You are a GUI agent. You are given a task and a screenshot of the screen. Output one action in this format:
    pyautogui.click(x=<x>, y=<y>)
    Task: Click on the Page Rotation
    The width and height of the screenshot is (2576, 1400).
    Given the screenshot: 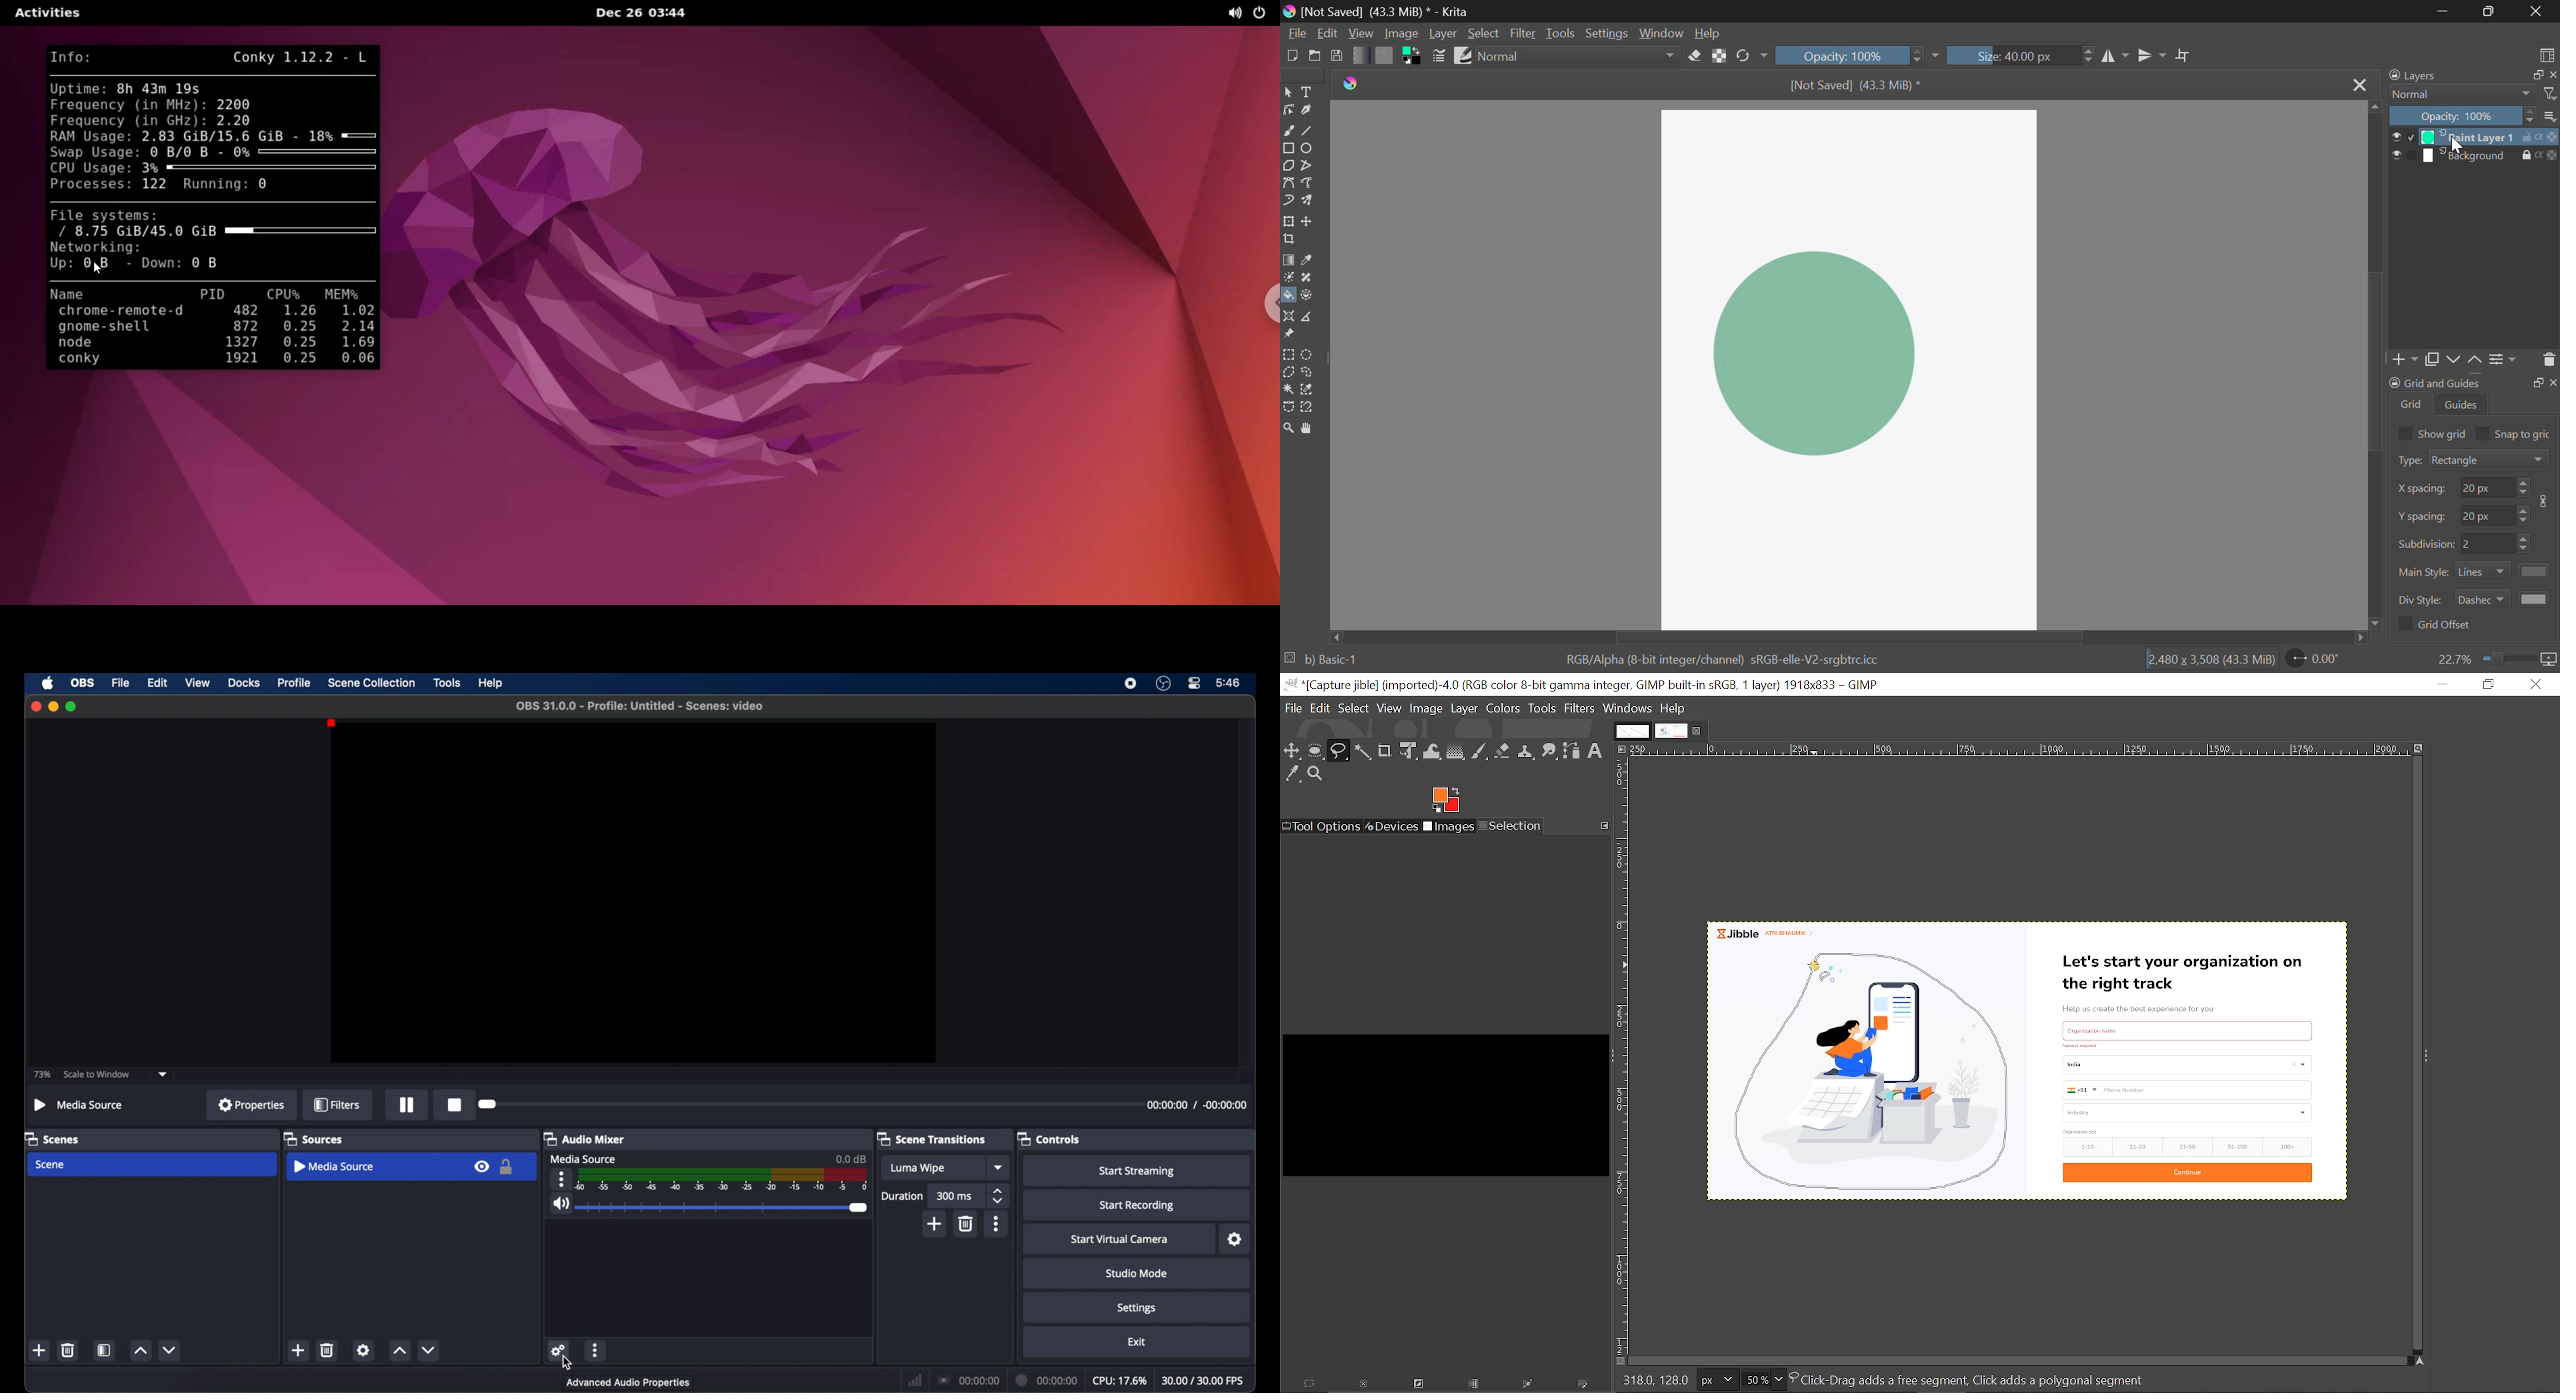 What is the action you would take?
    pyautogui.click(x=2316, y=661)
    